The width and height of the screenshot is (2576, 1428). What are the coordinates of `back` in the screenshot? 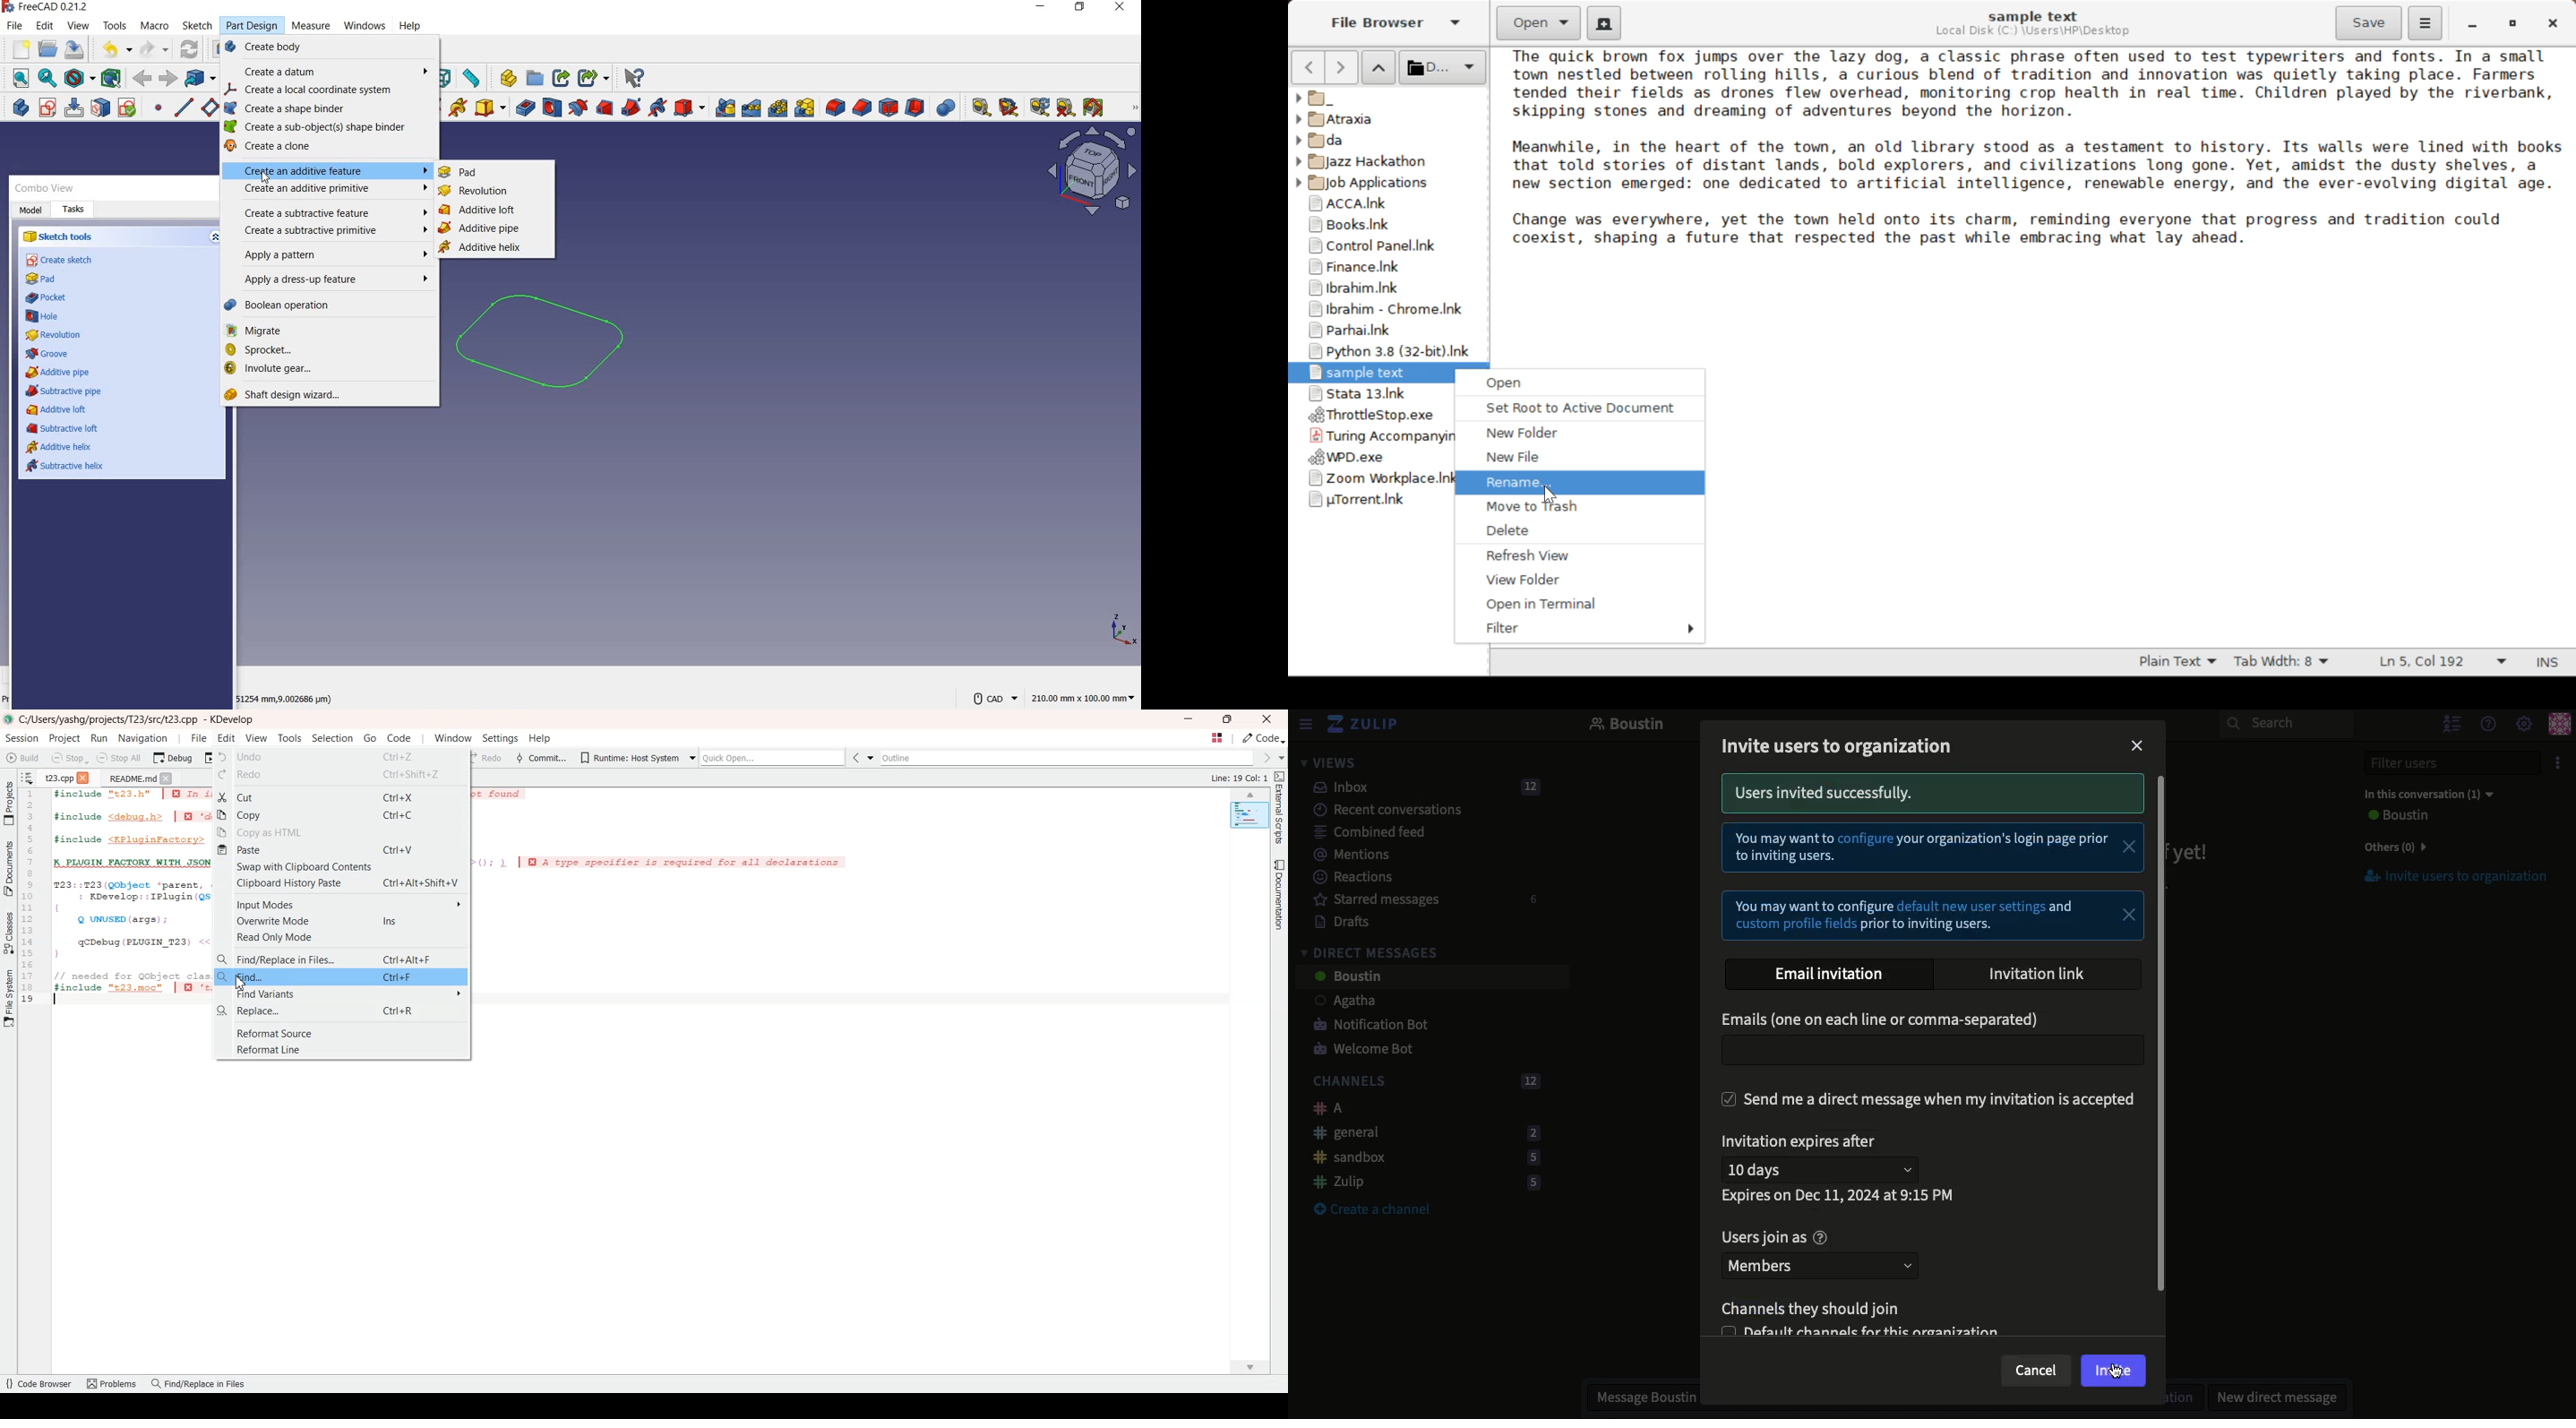 It's located at (169, 79).